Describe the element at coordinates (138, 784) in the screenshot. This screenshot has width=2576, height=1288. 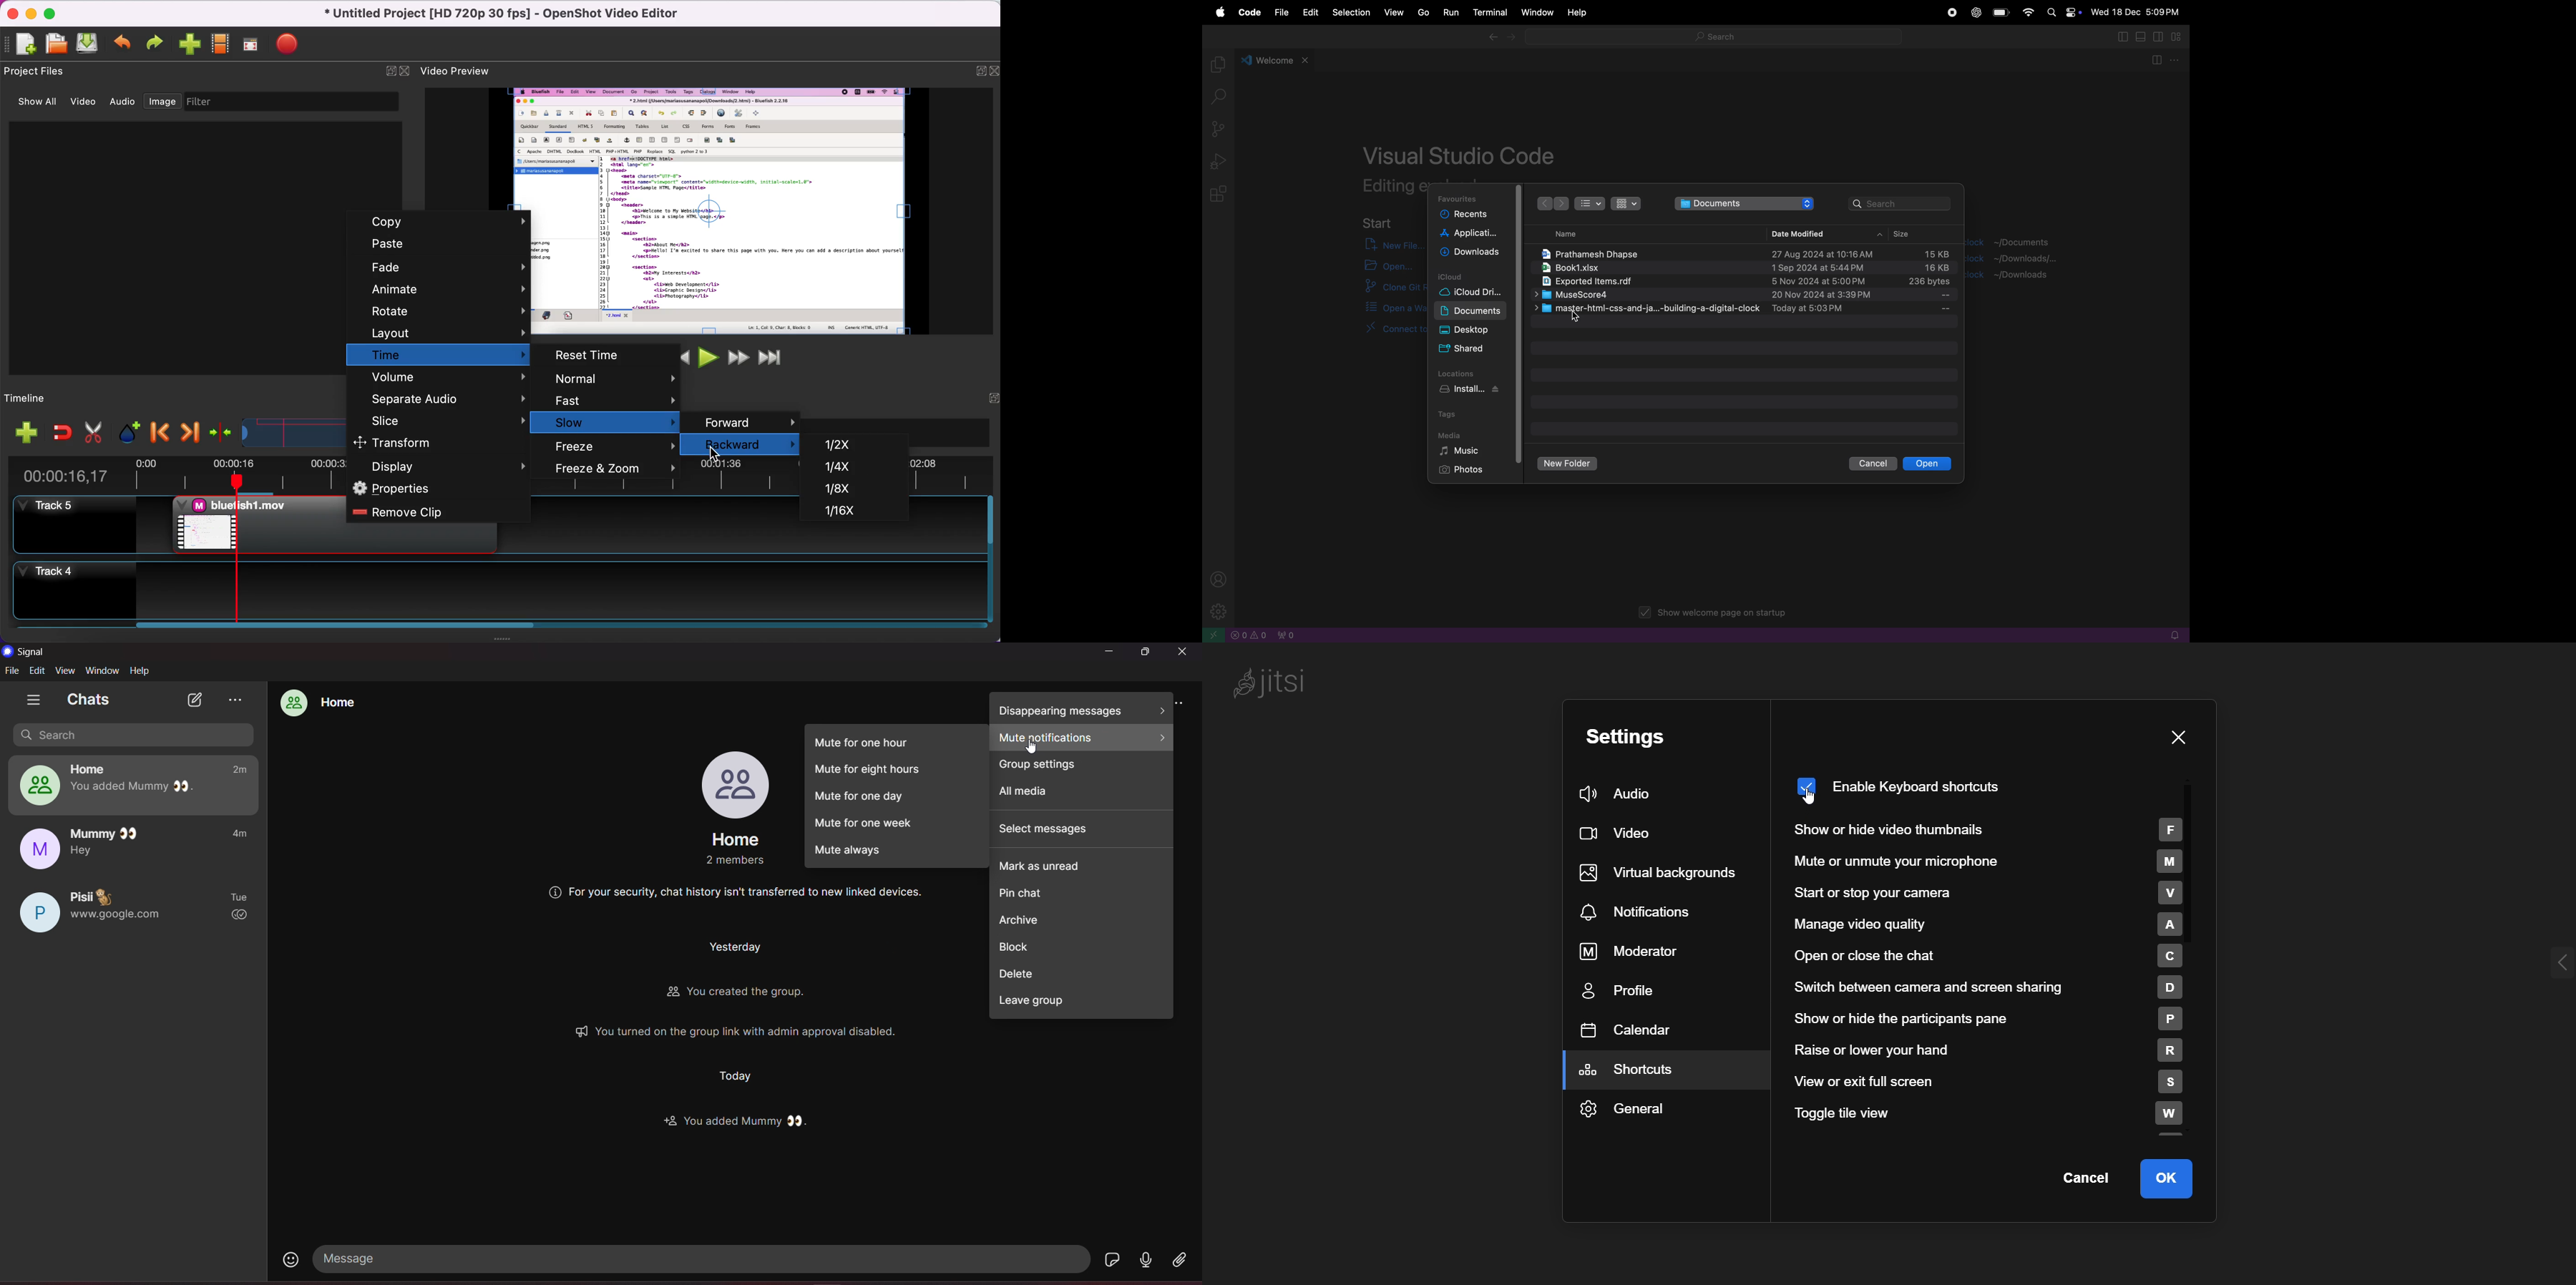
I see `home group chat` at that location.